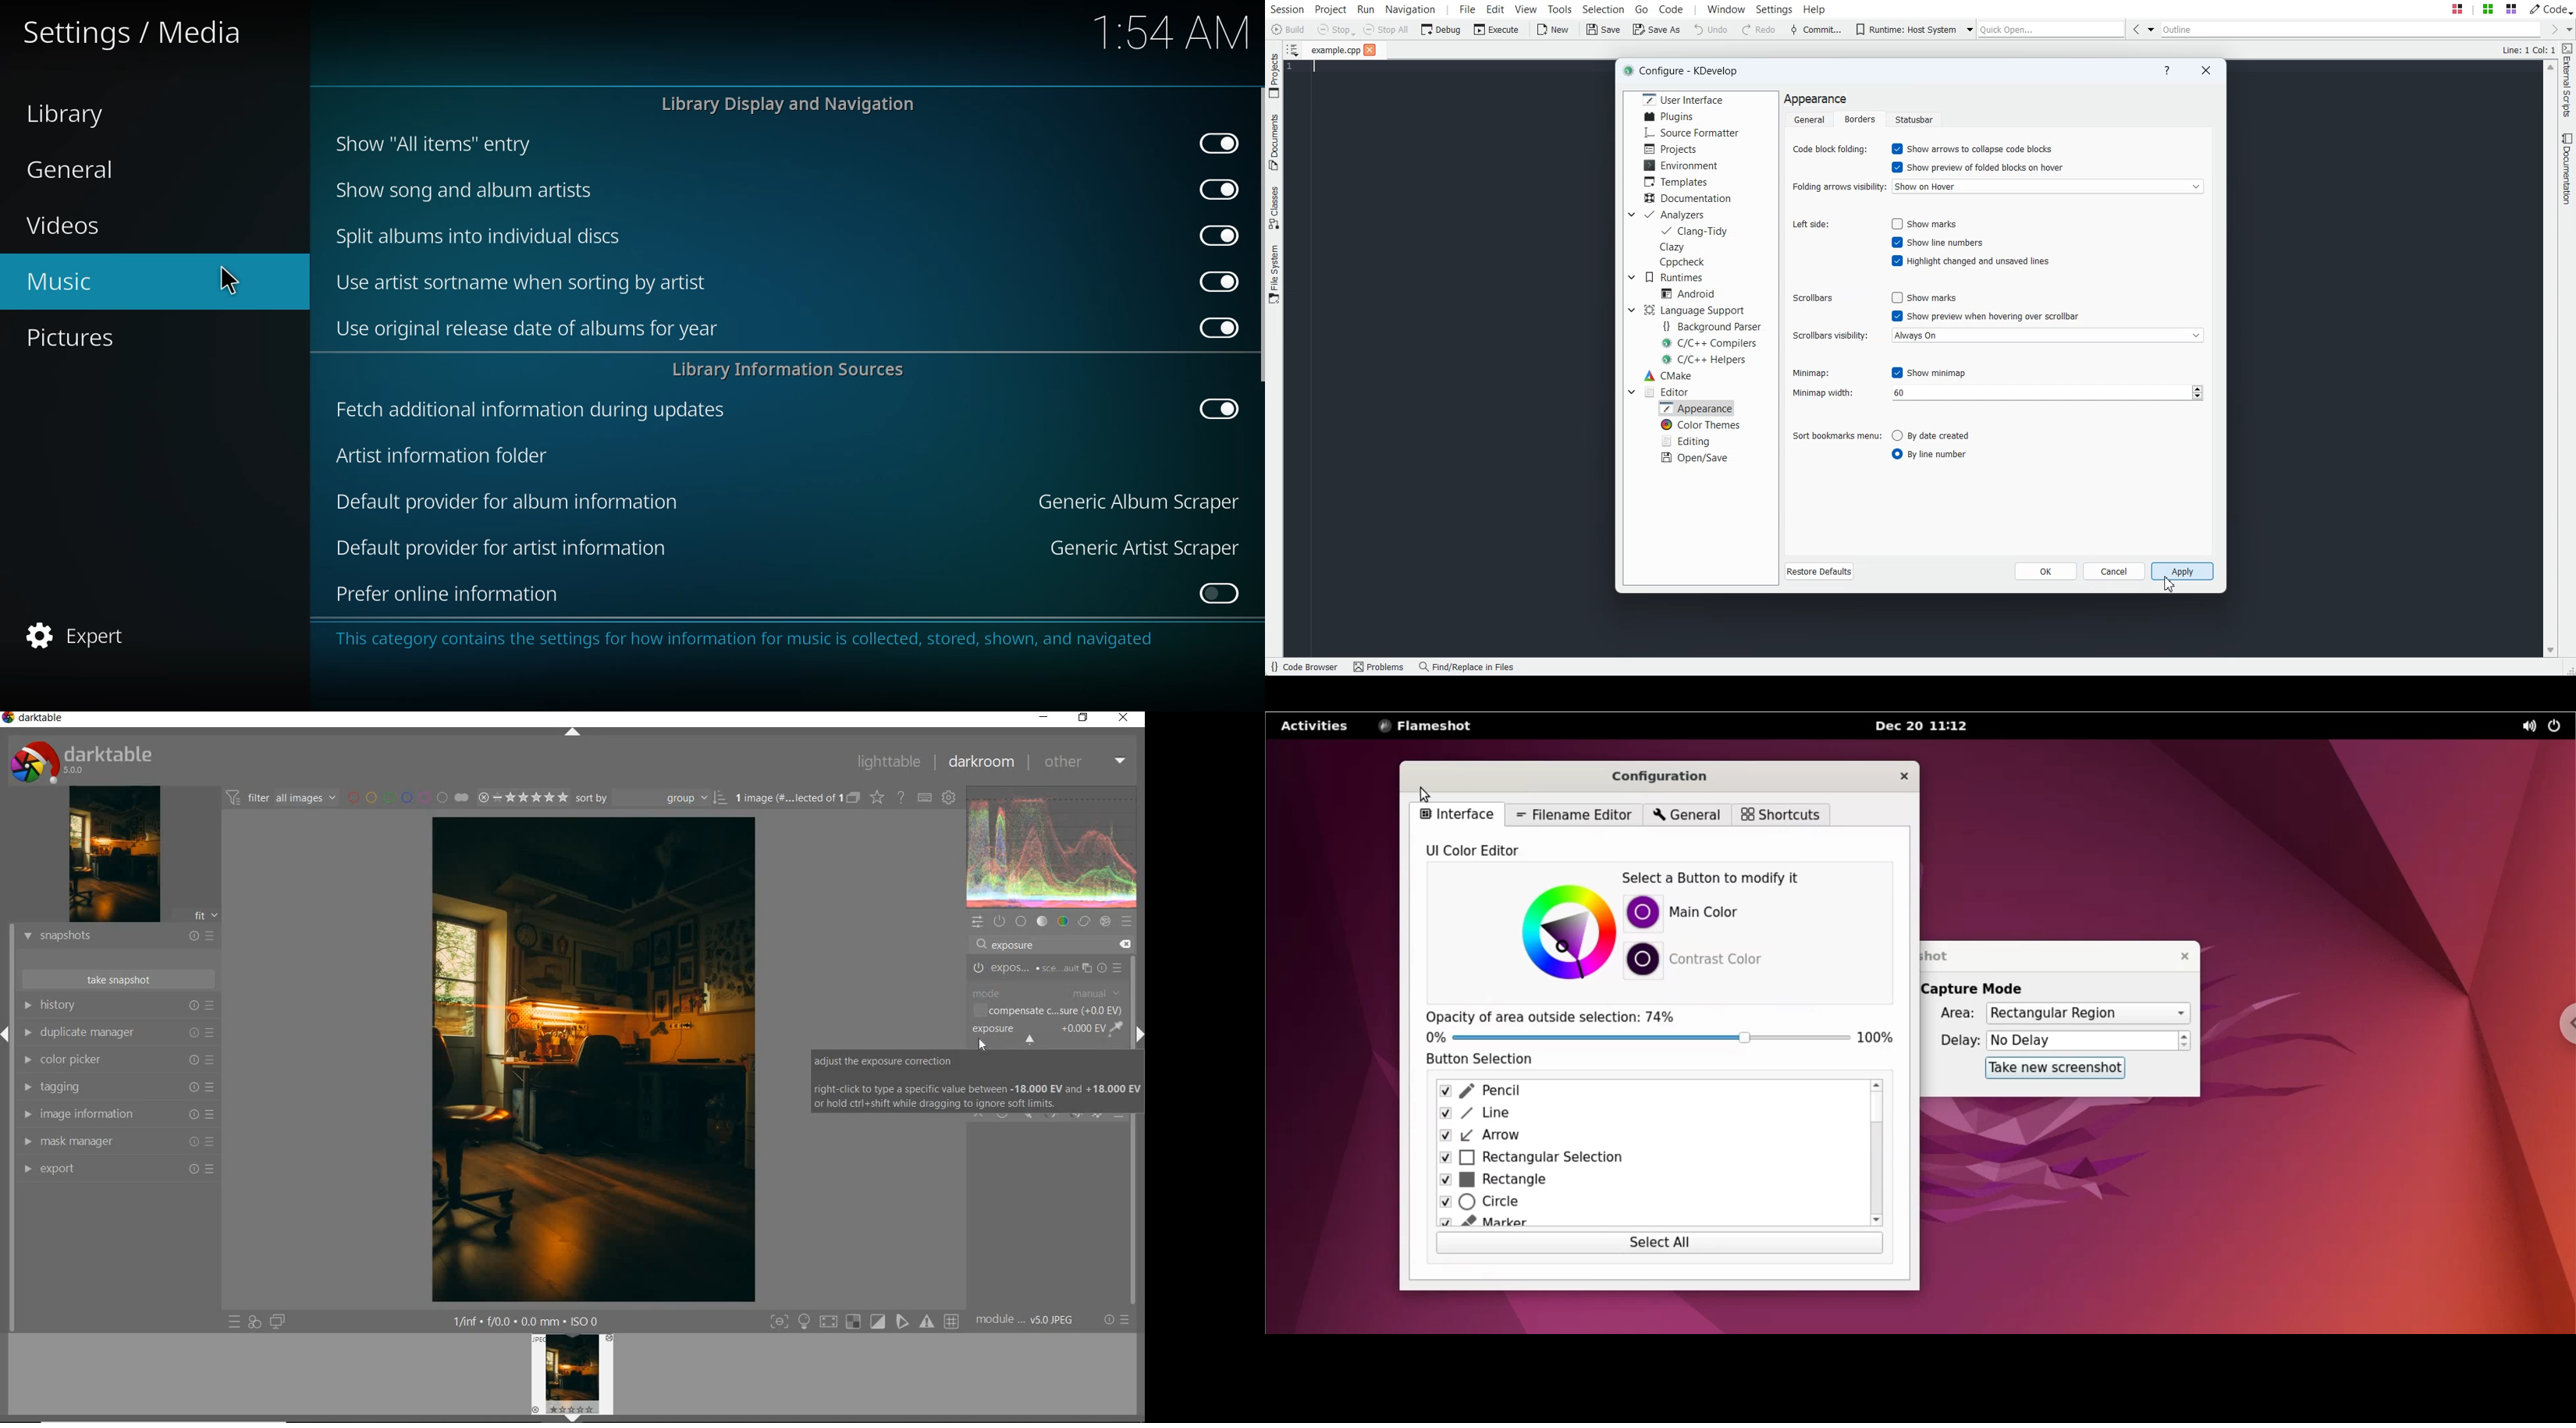 Image resolution: width=2576 pixels, height=1428 pixels. What do you see at coordinates (1047, 1033) in the screenshot?
I see `exposure` at bounding box center [1047, 1033].